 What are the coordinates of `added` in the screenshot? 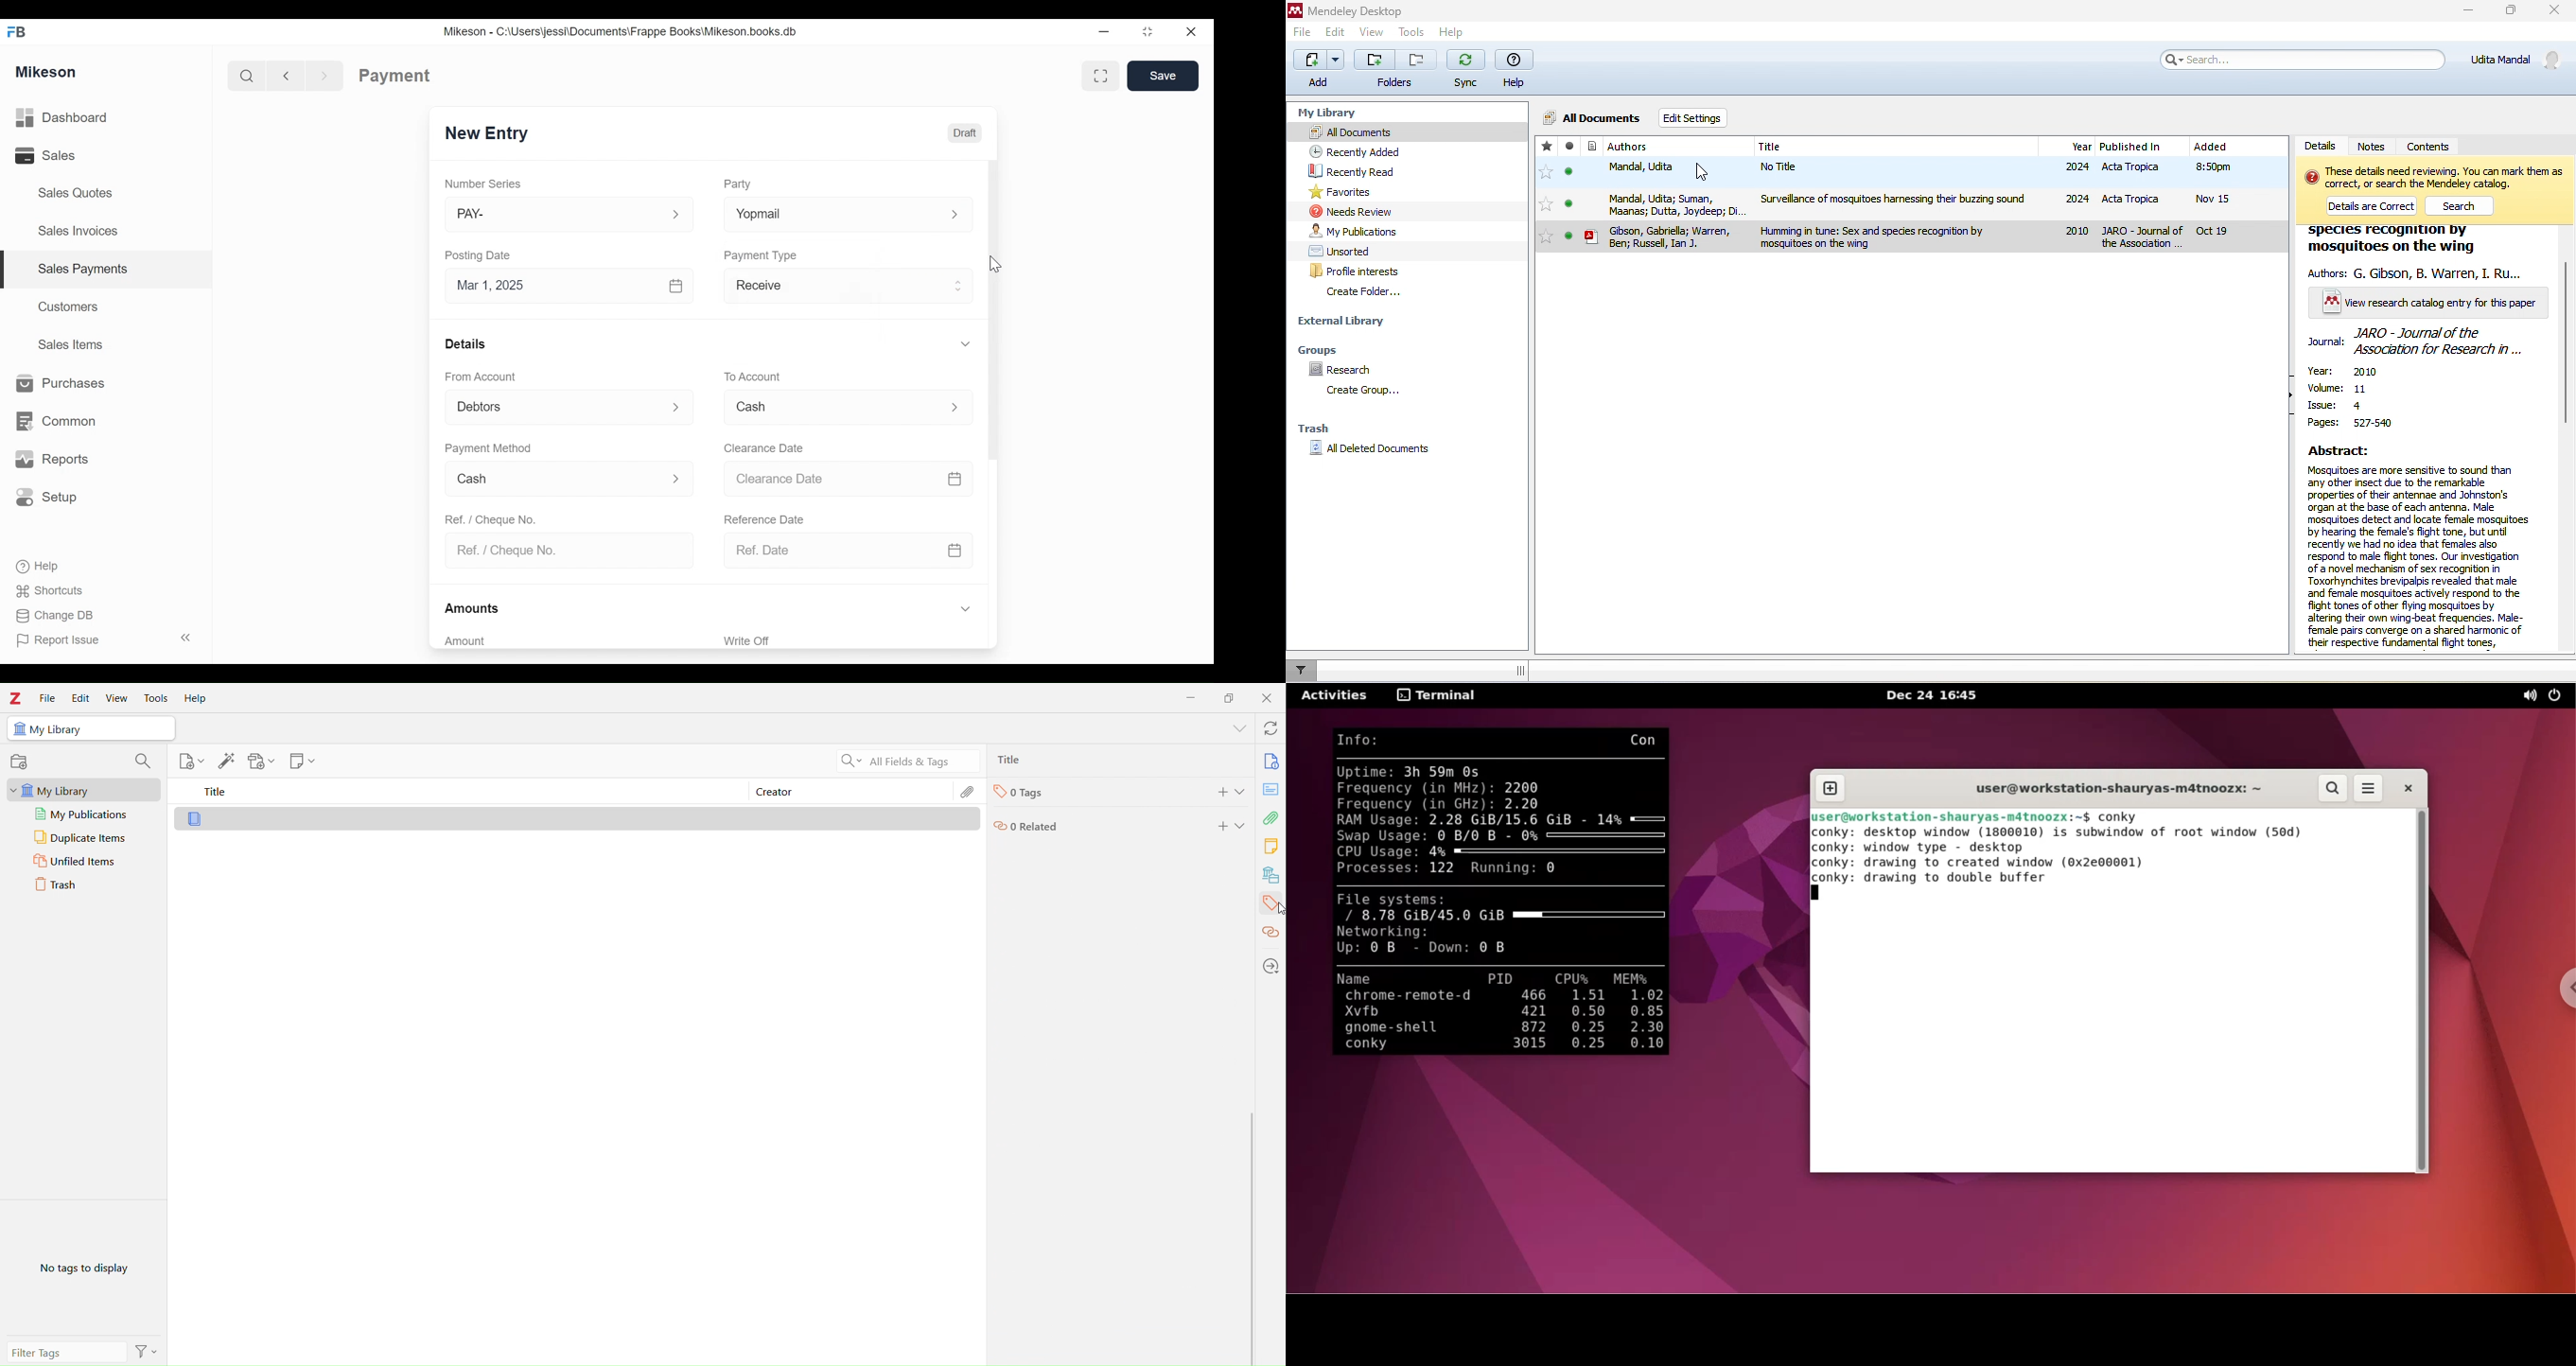 It's located at (2232, 205).